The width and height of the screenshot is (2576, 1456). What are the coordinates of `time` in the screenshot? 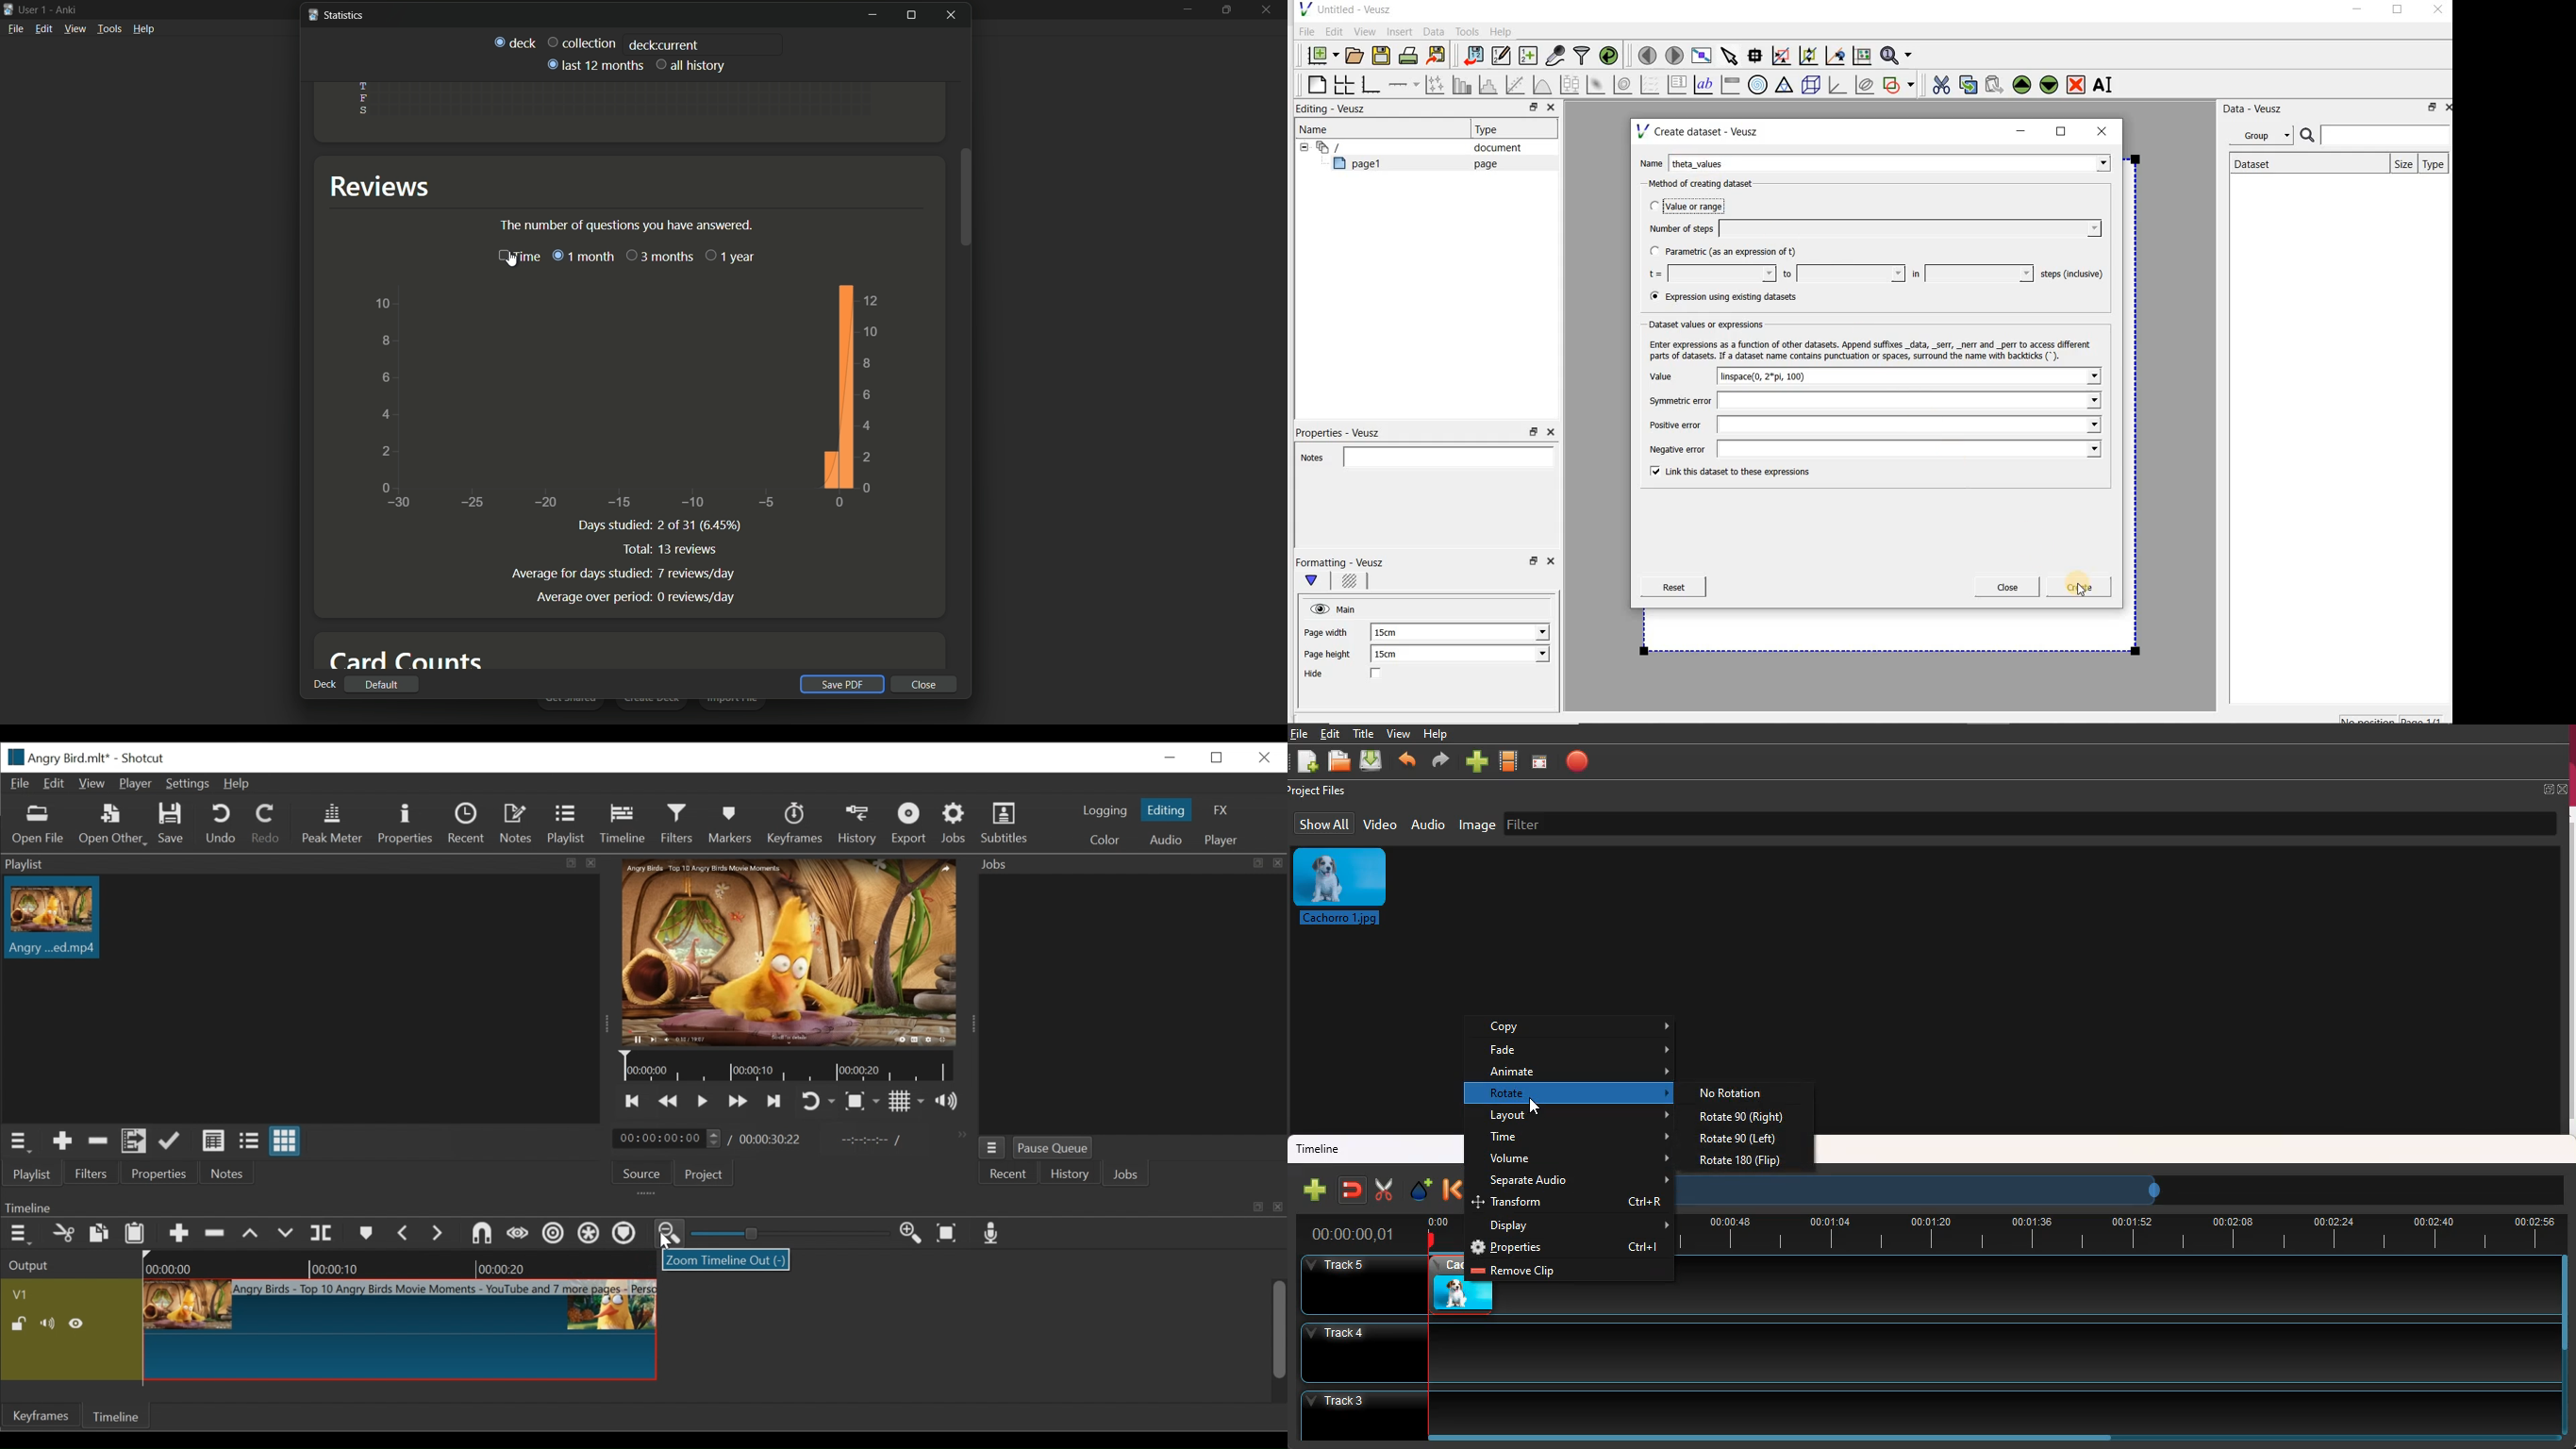 It's located at (517, 256).